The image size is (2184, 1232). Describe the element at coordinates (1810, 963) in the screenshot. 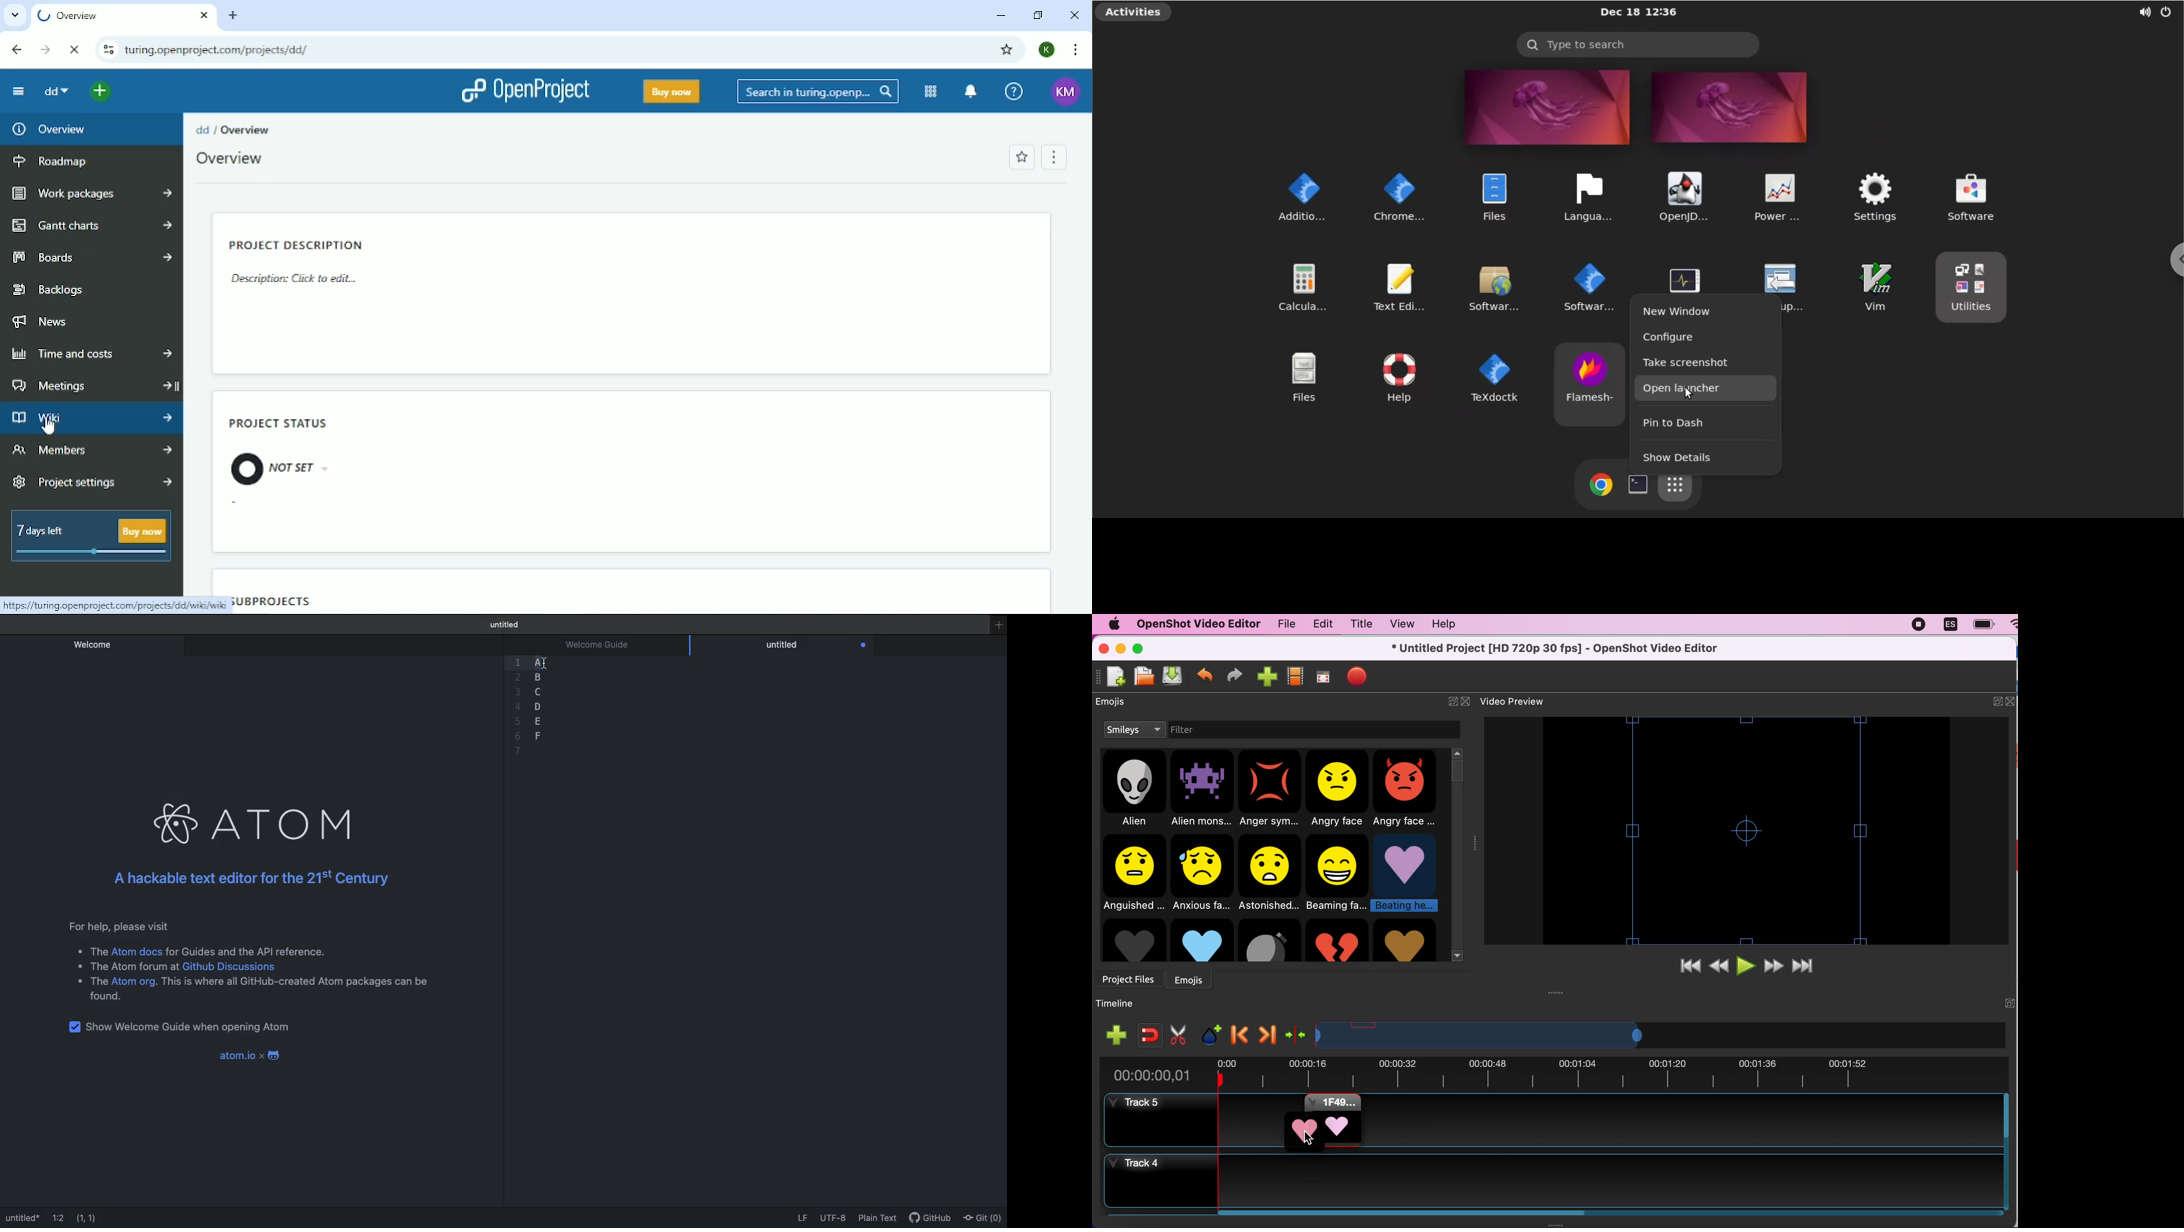

I see `jump to end` at that location.